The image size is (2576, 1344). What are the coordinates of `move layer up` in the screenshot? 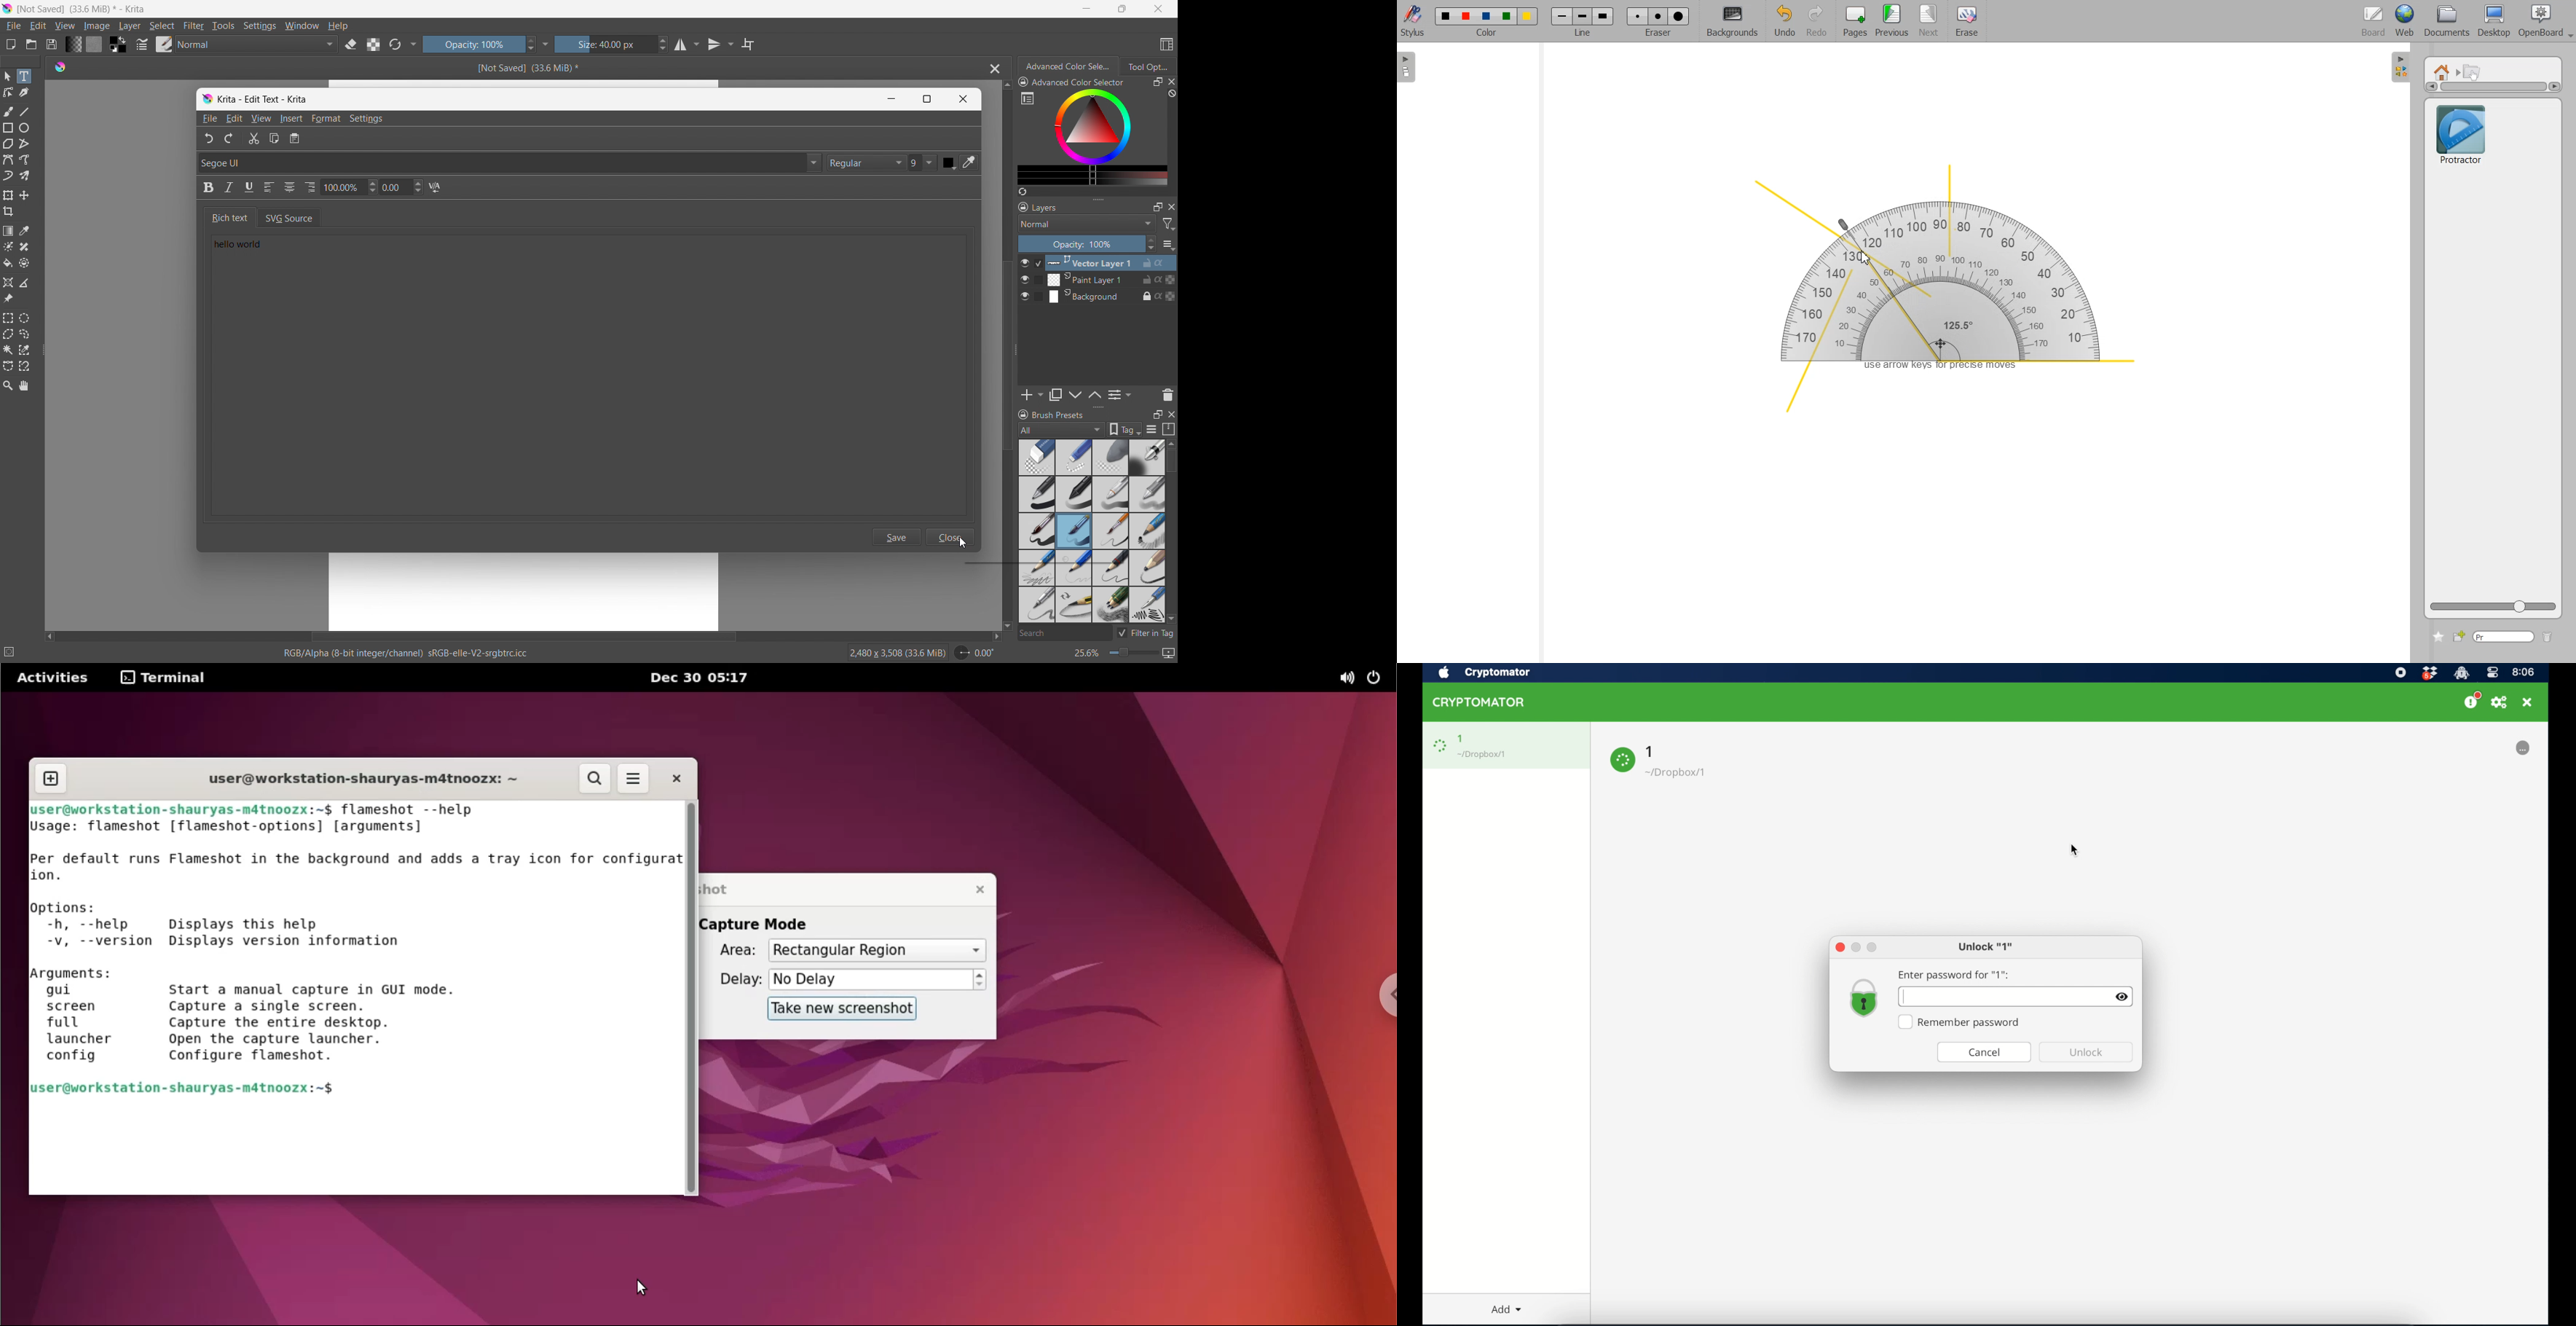 It's located at (1076, 395).